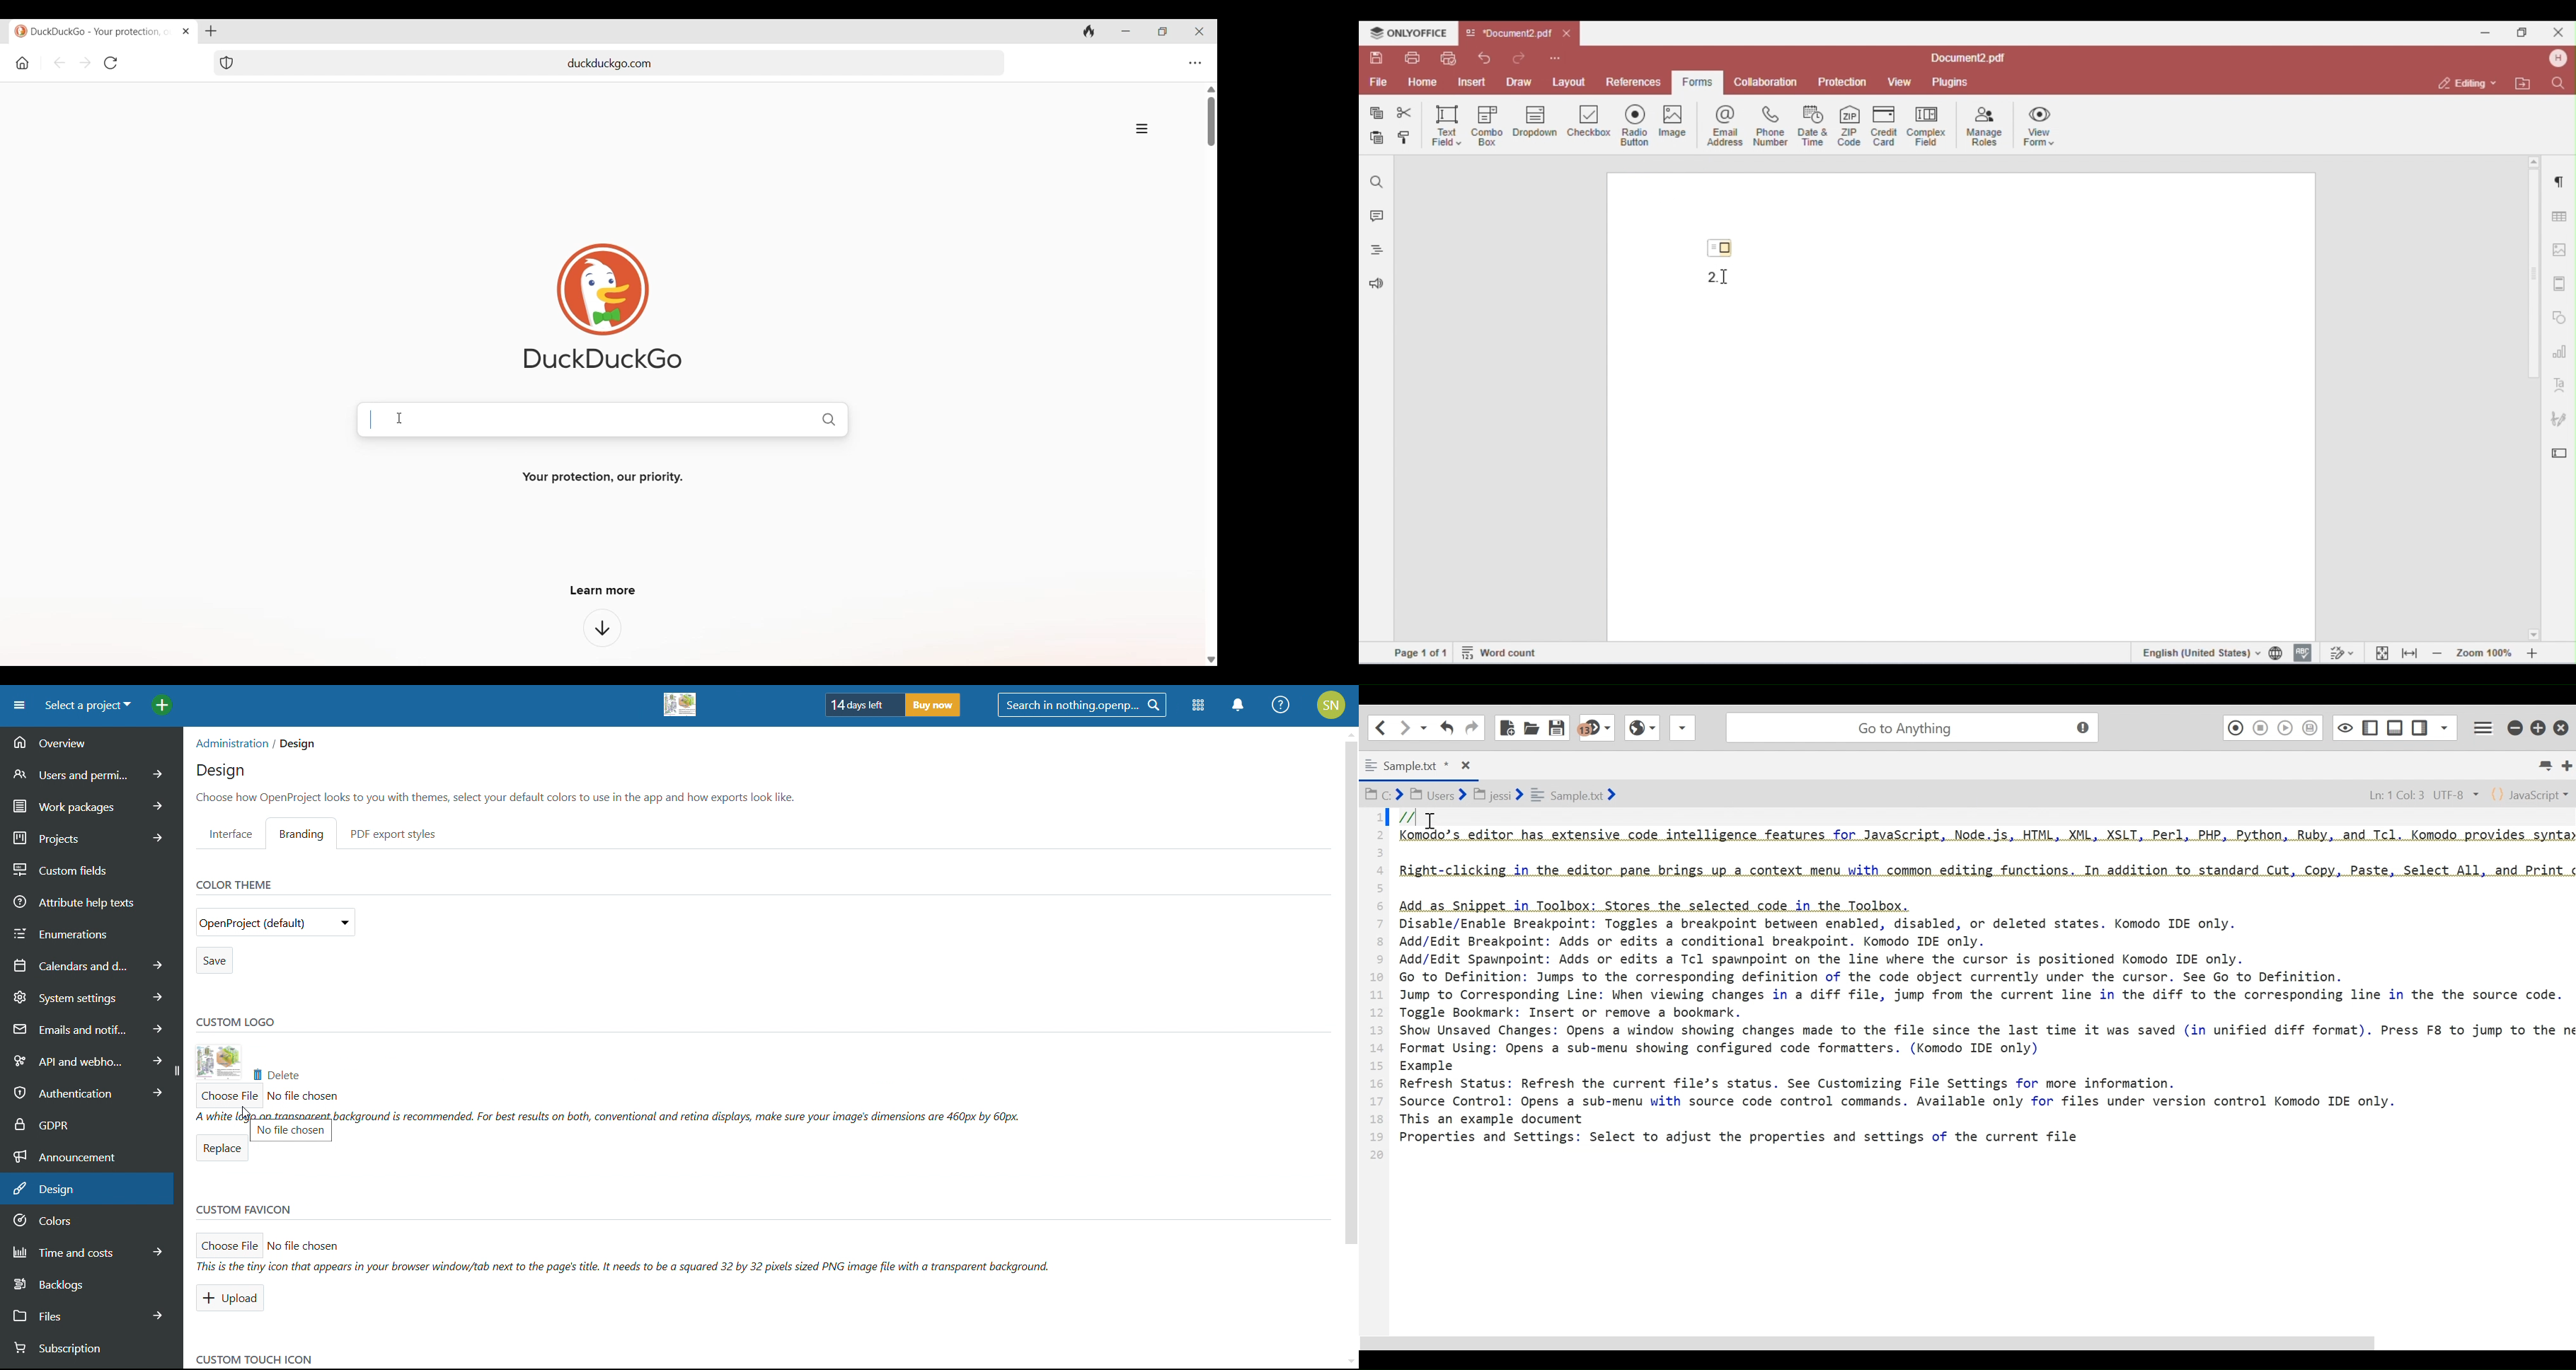 Image resolution: width=2576 pixels, height=1372 pixels. I want to click on DuckDuckGo logo and name, so click(603, 306).